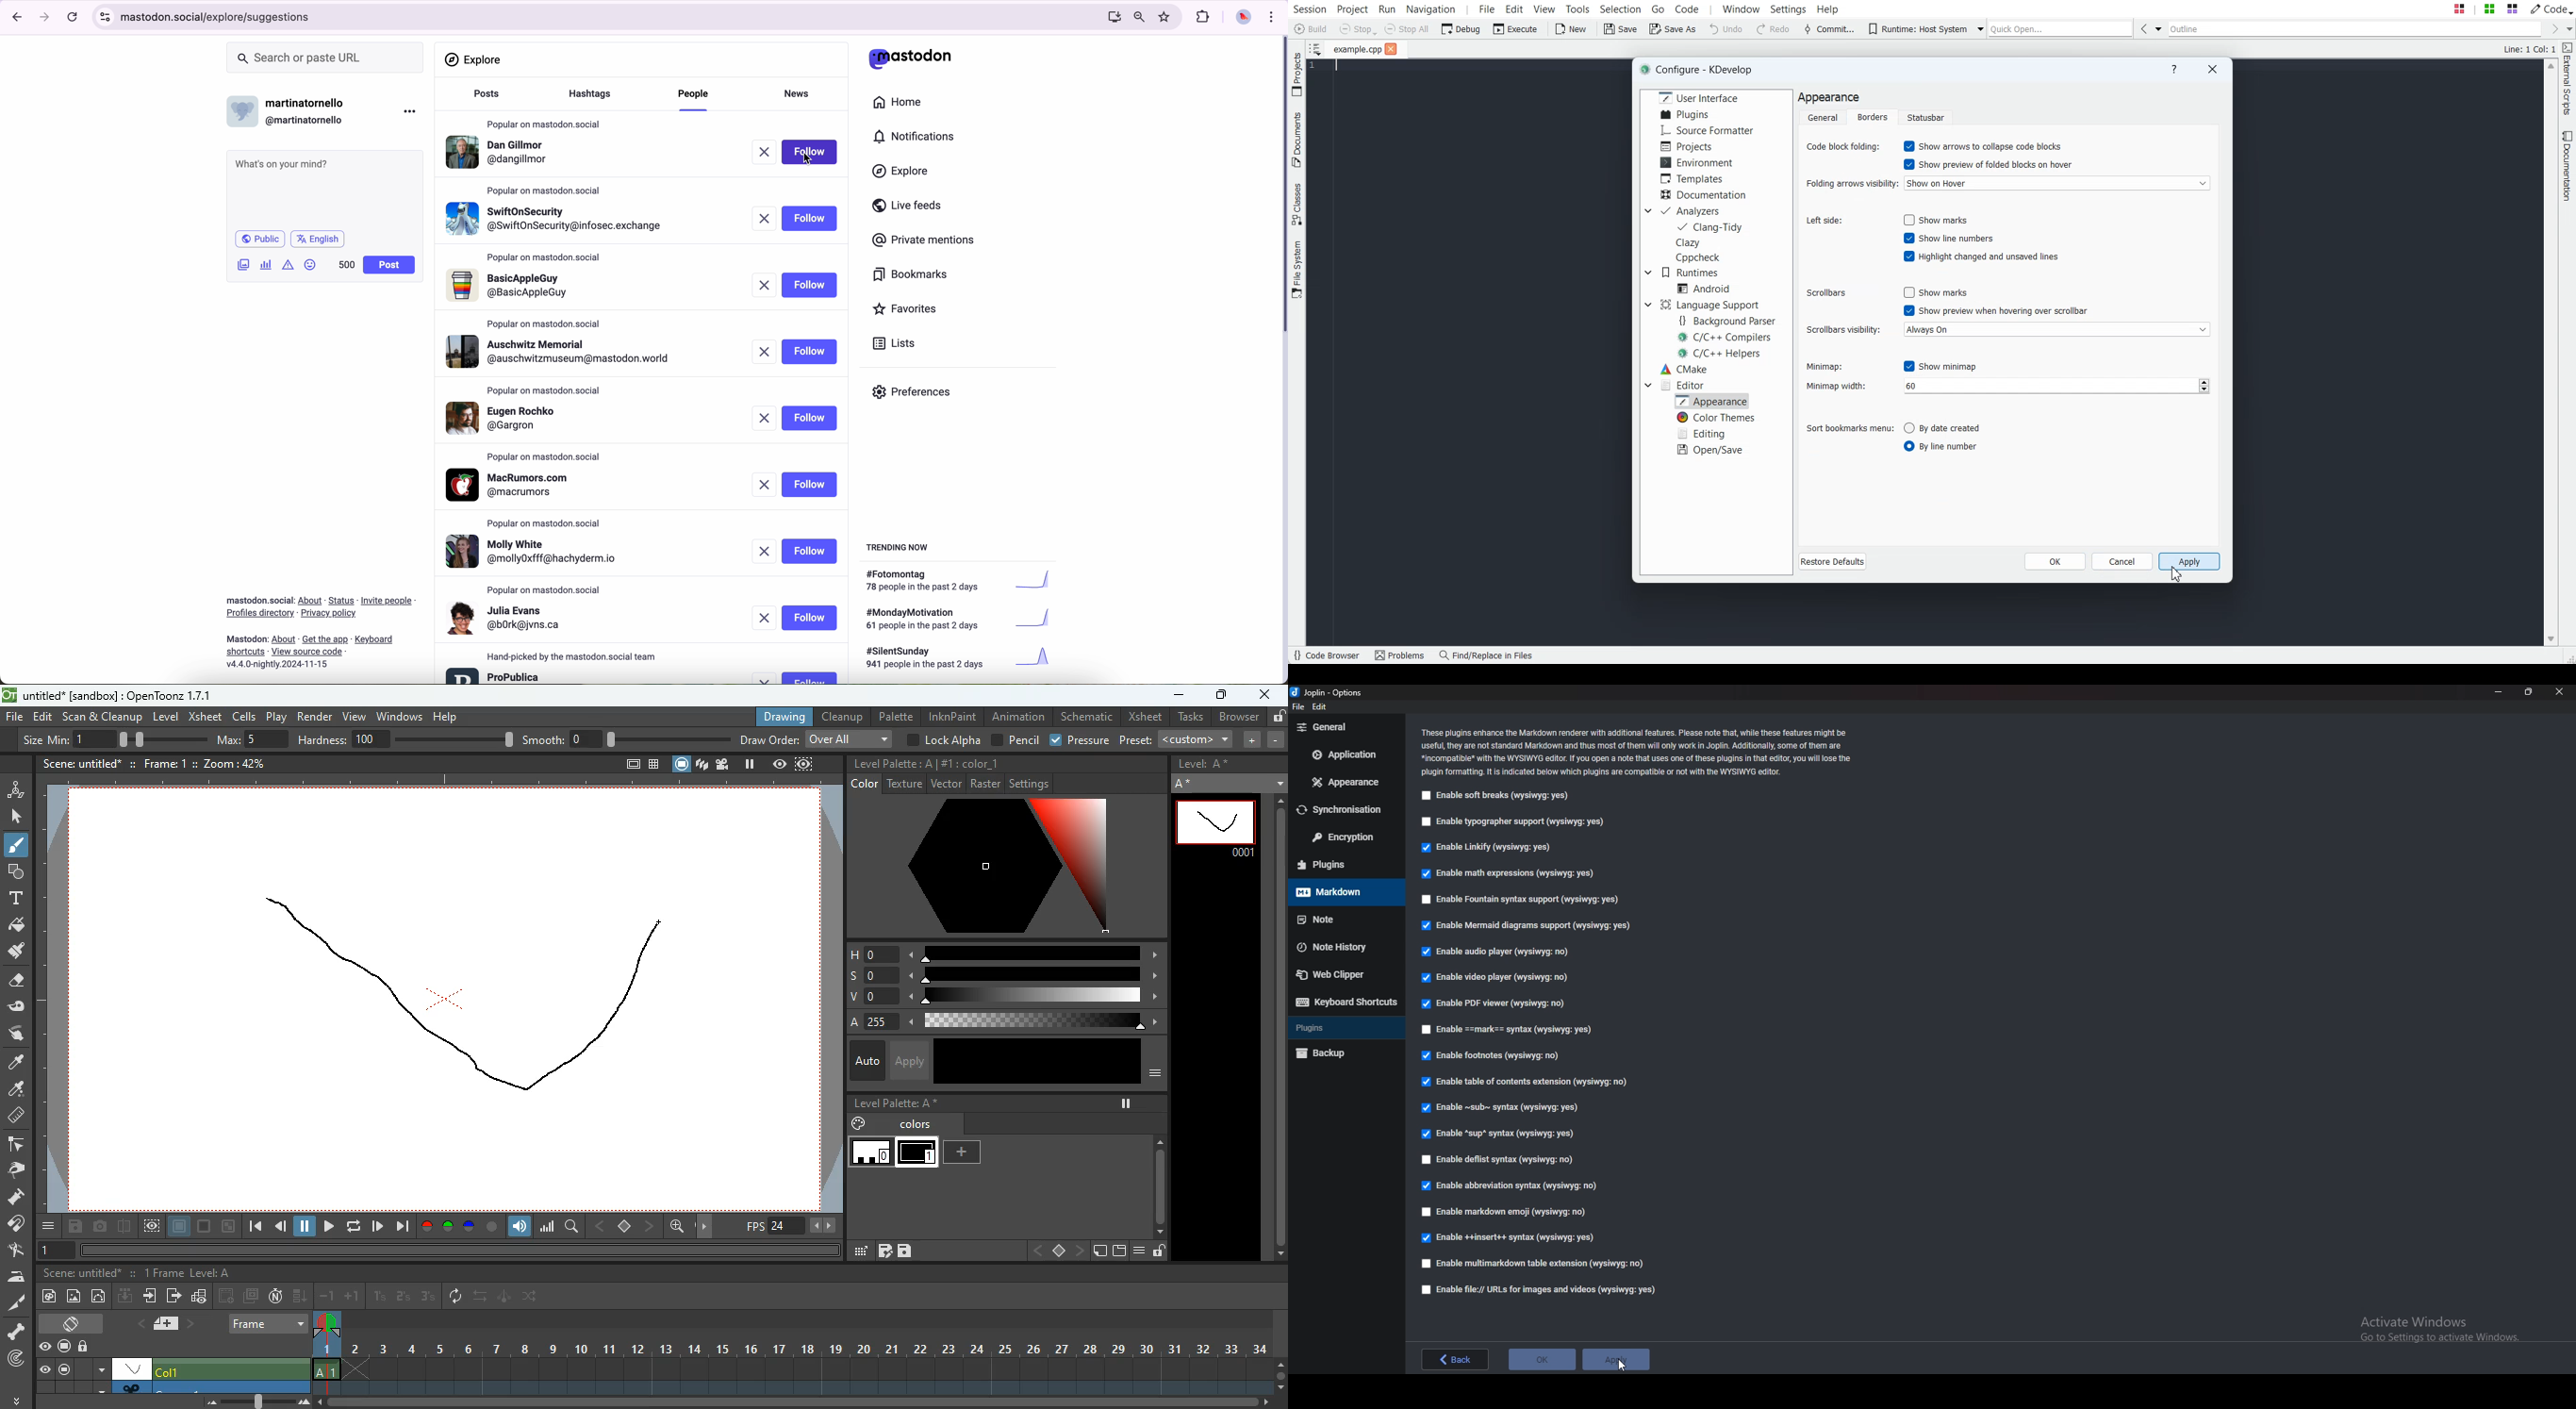  What do you see at coordinates (1156, 1074) in the screenshot?
I see `menu` at bounding box center [1156, 1074].